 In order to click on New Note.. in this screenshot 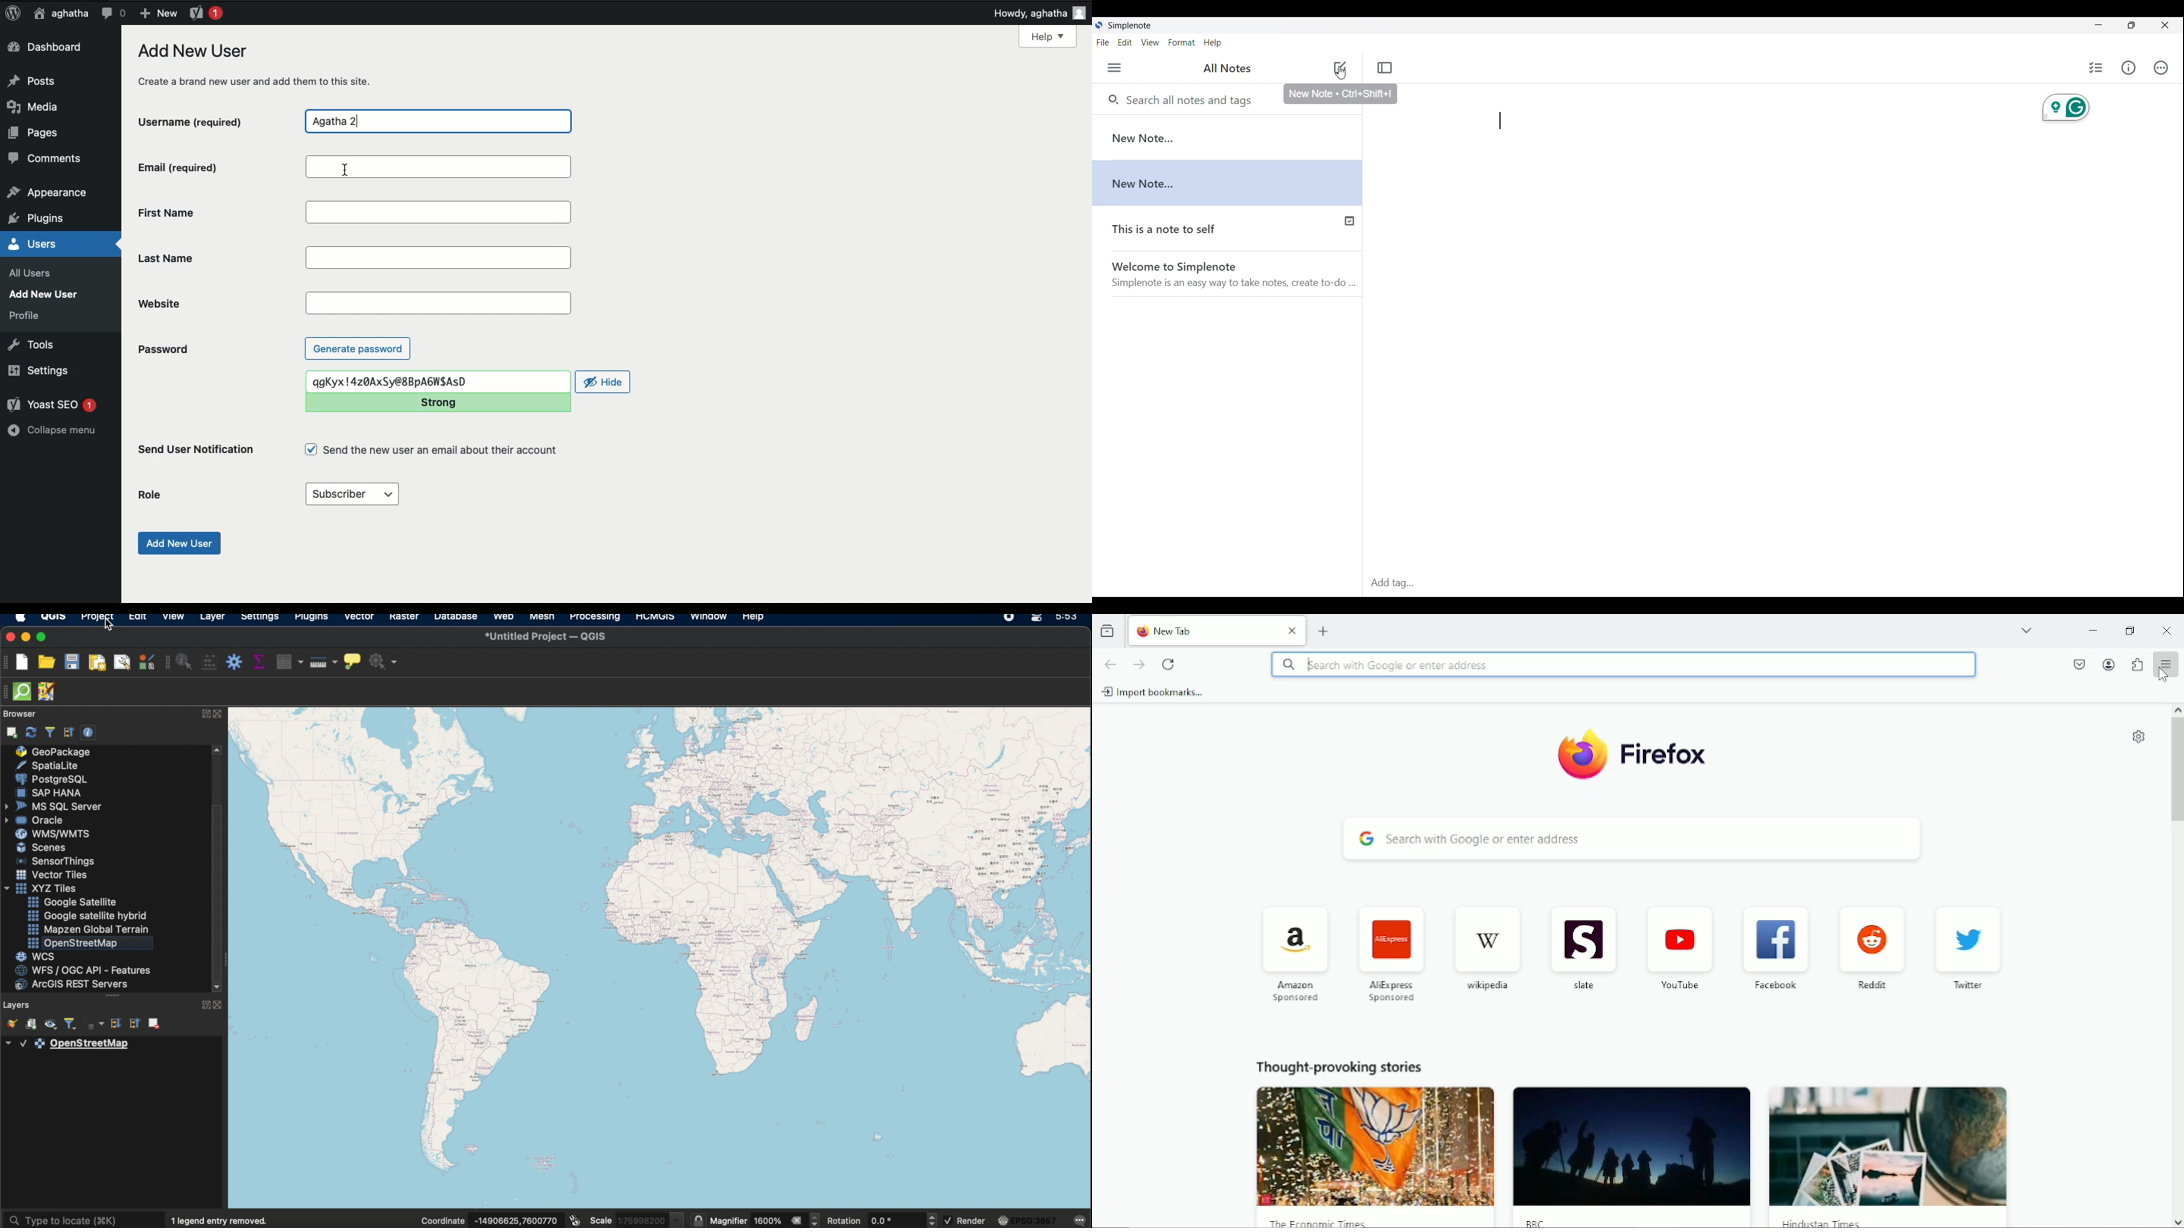, I will do `click(1227, 136)`.